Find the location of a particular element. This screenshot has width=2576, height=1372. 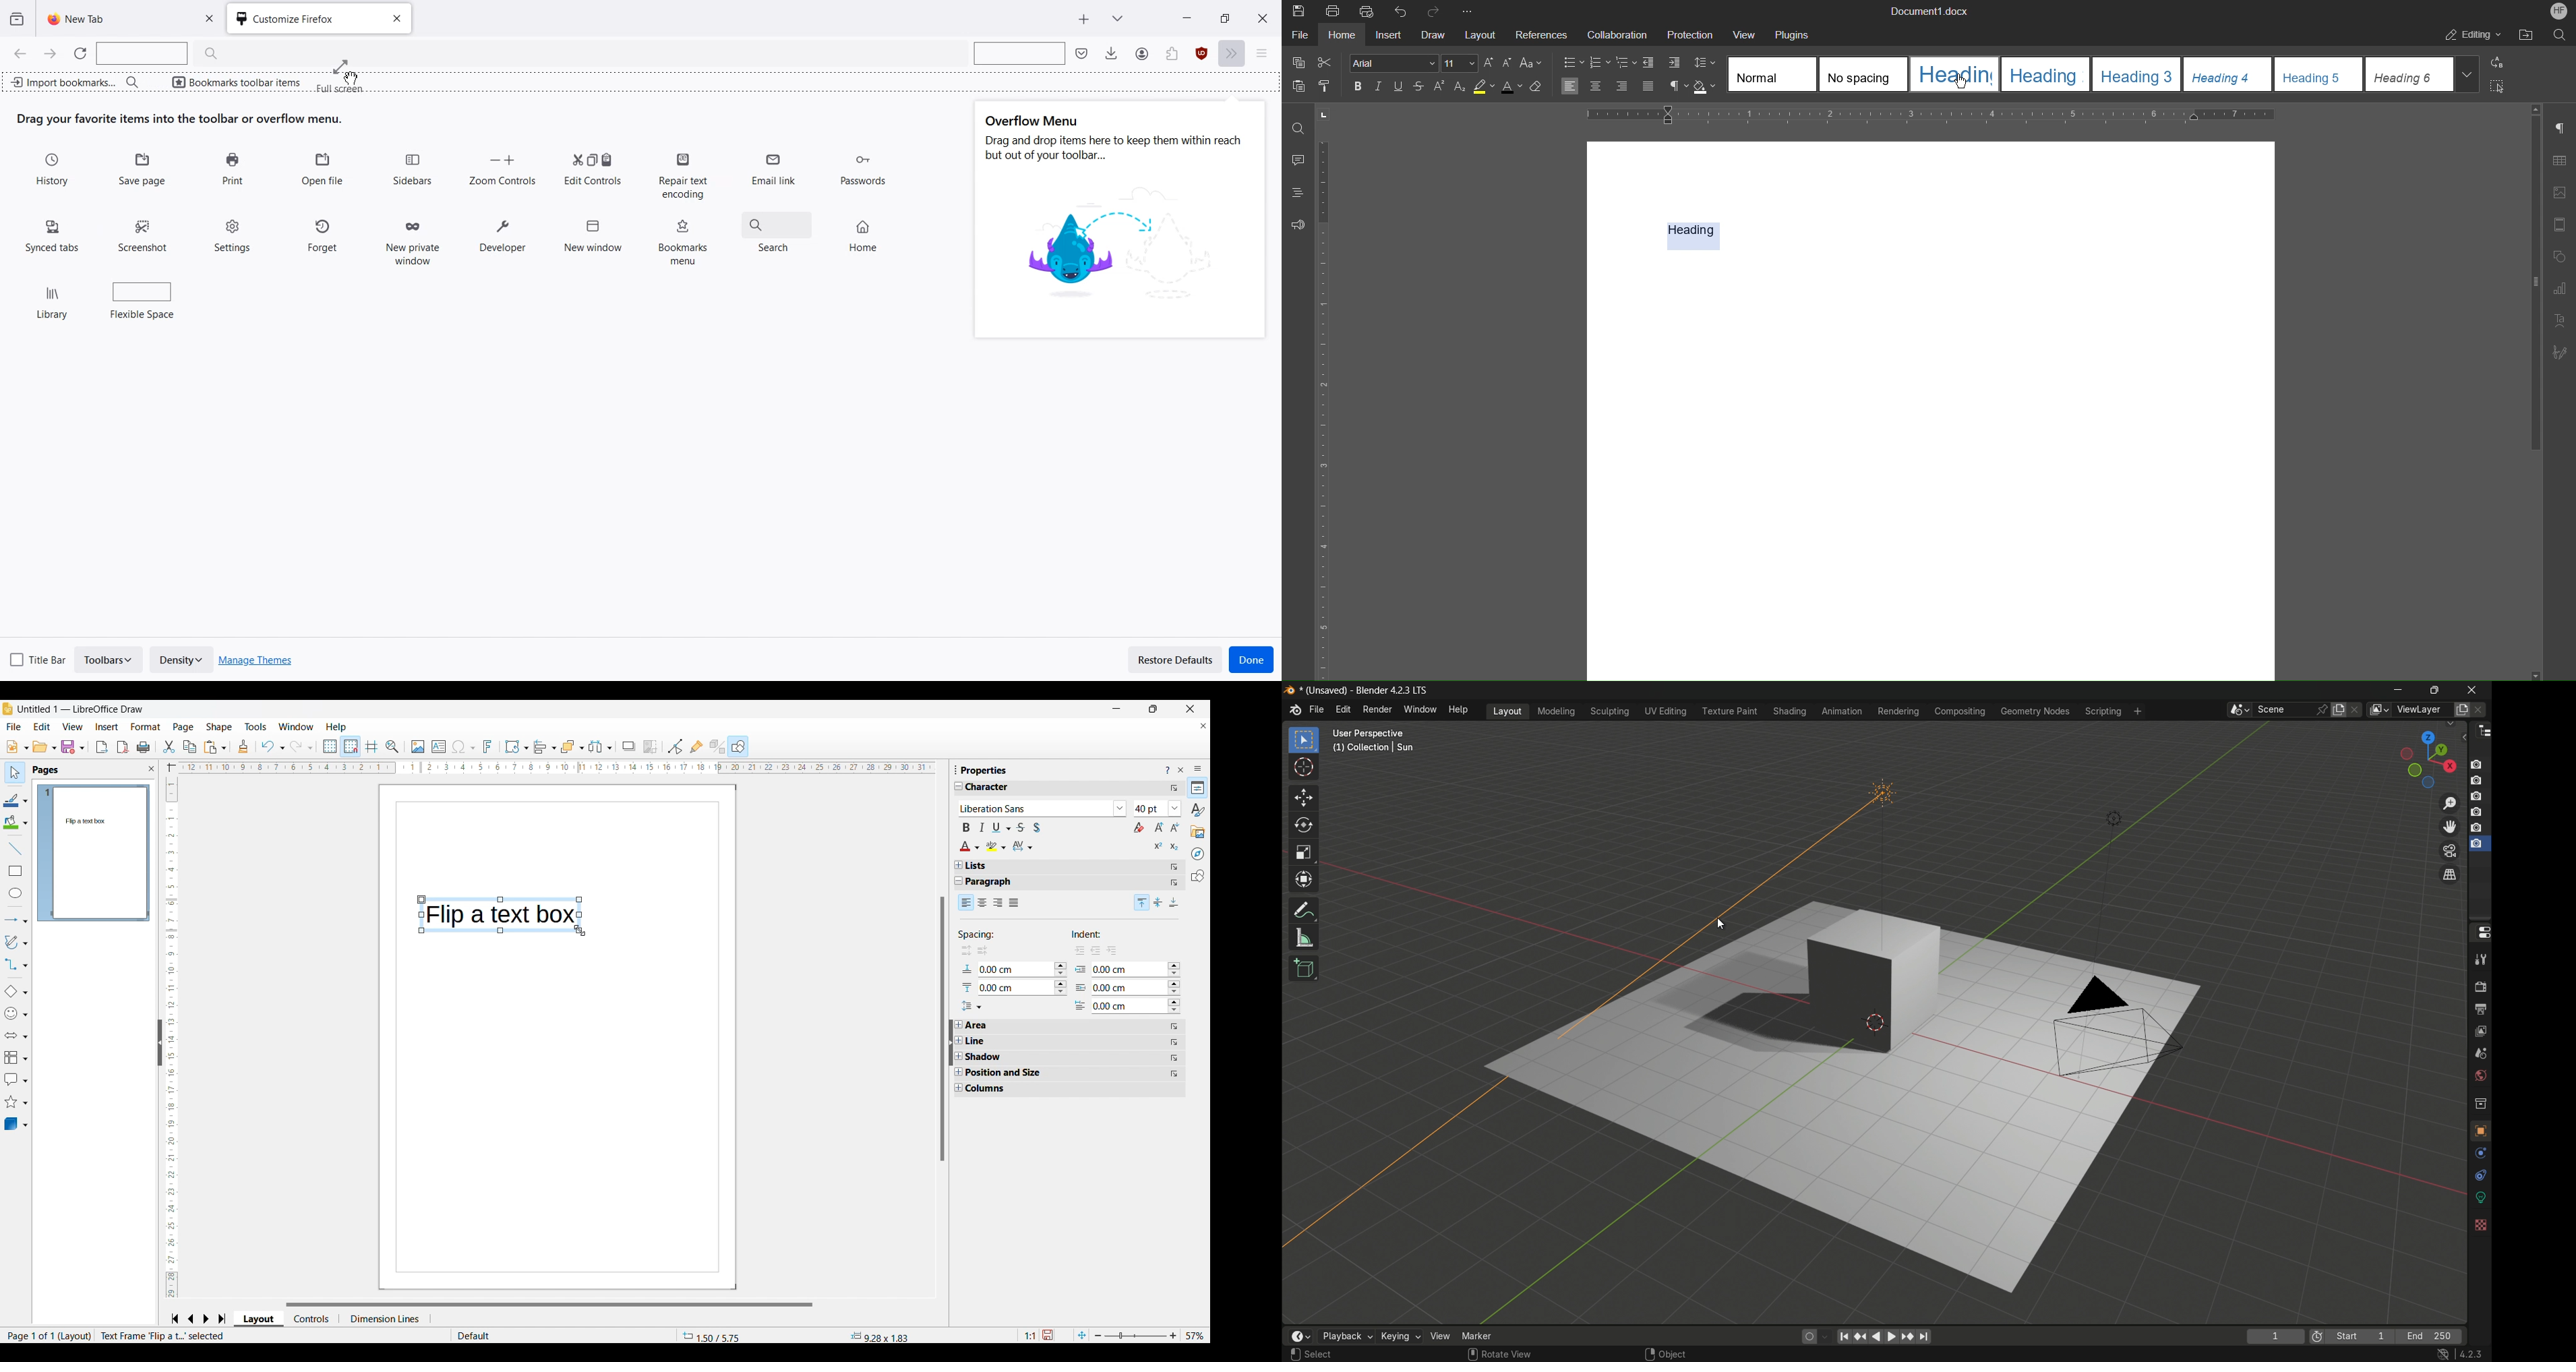

Curves and polygon options is located at coordinates (16, 942).